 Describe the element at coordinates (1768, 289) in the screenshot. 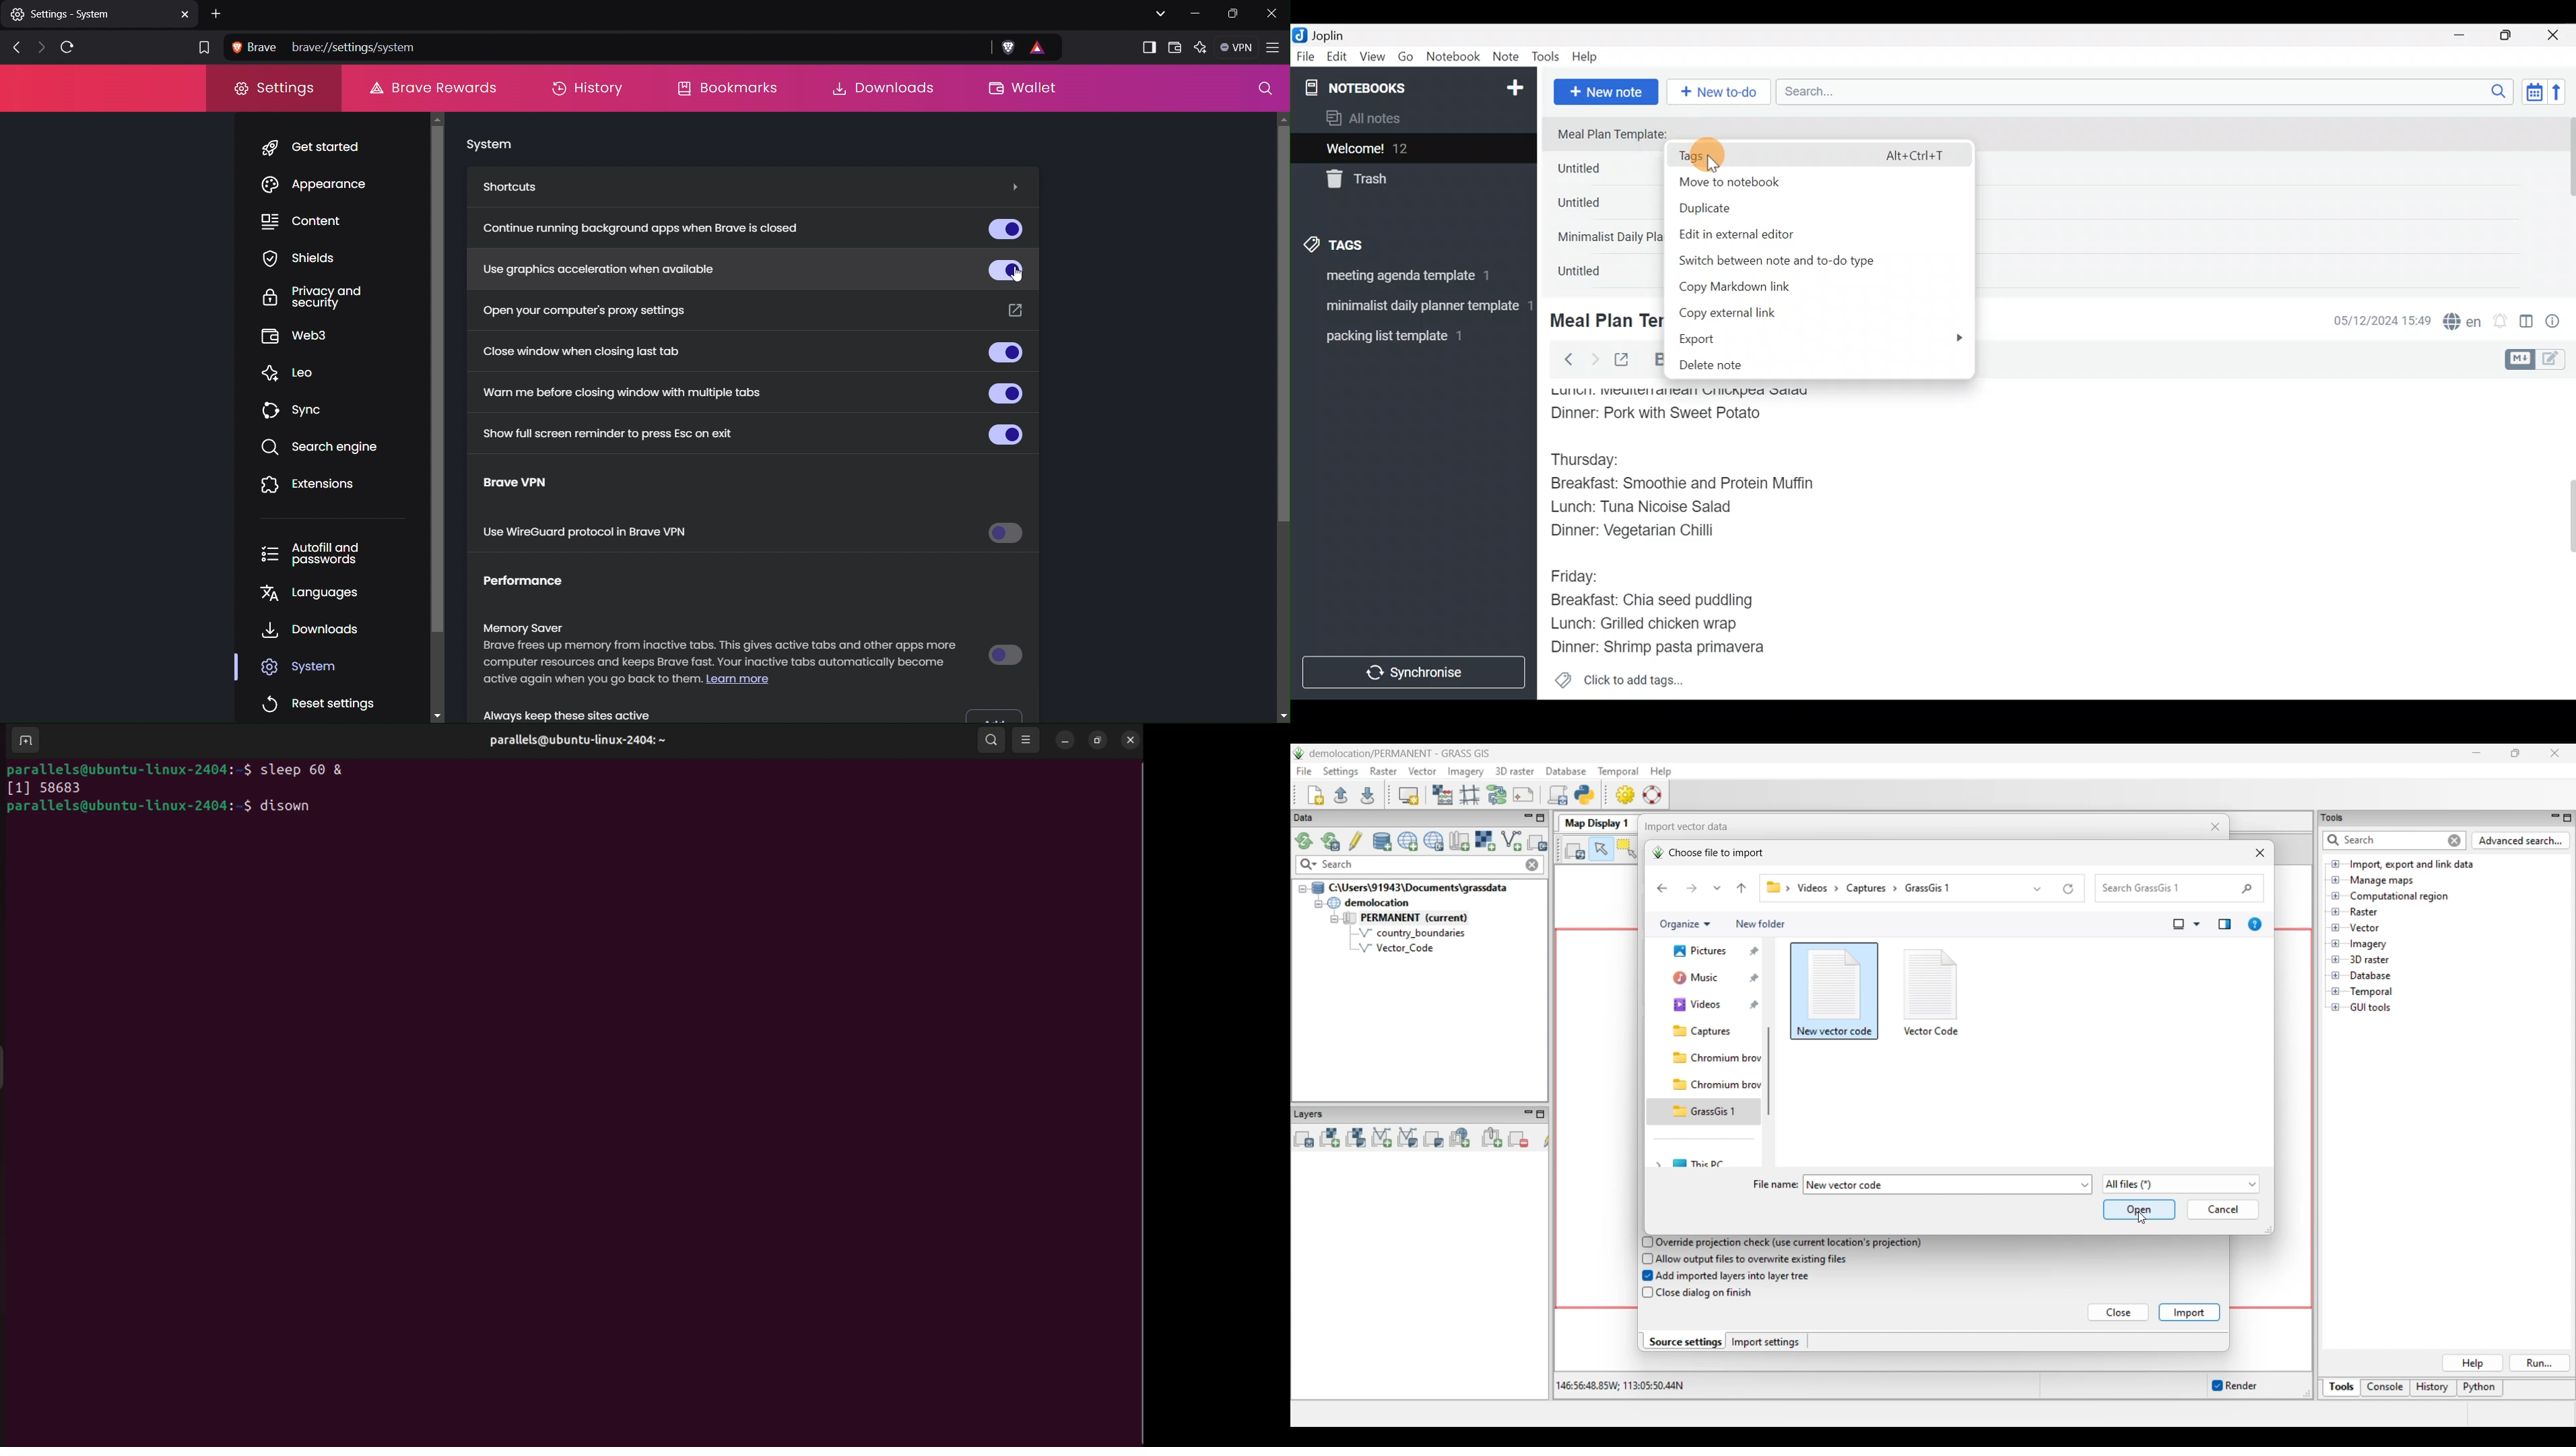

I see `Copy markdown link` at that location.